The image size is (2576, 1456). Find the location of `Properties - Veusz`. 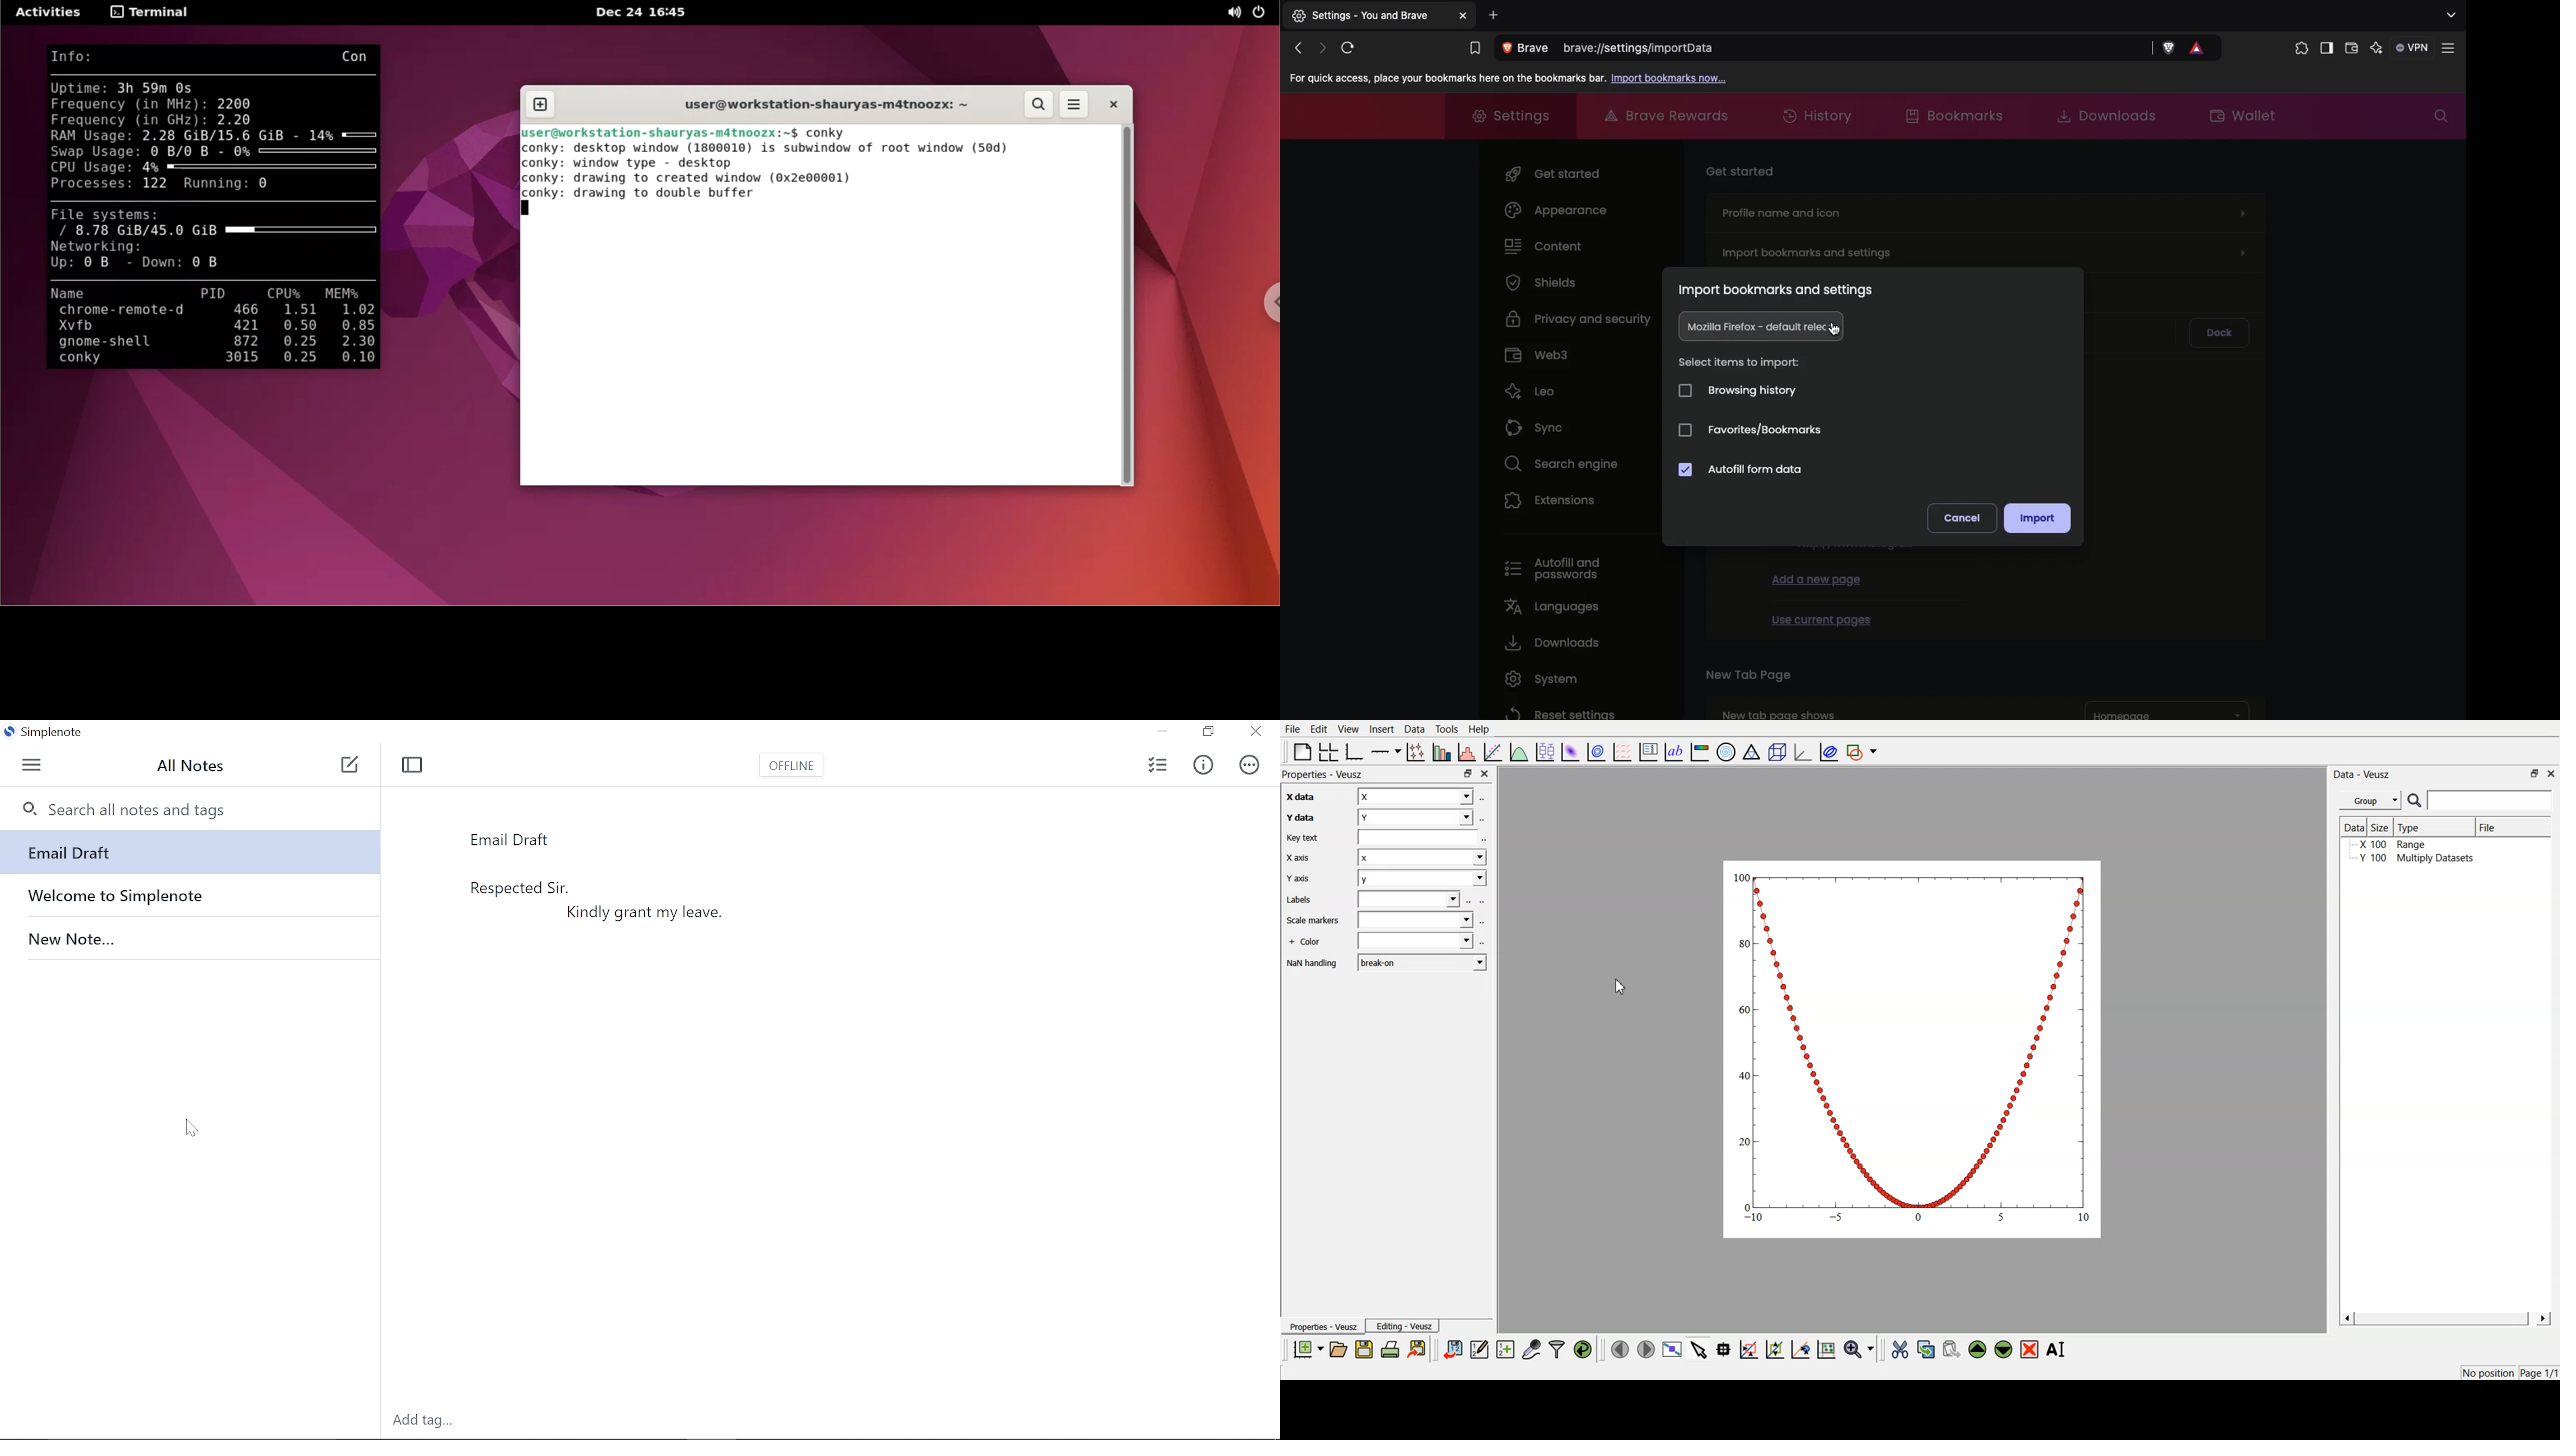

Properties - Veusz is located at coordinates (1323, 1327).